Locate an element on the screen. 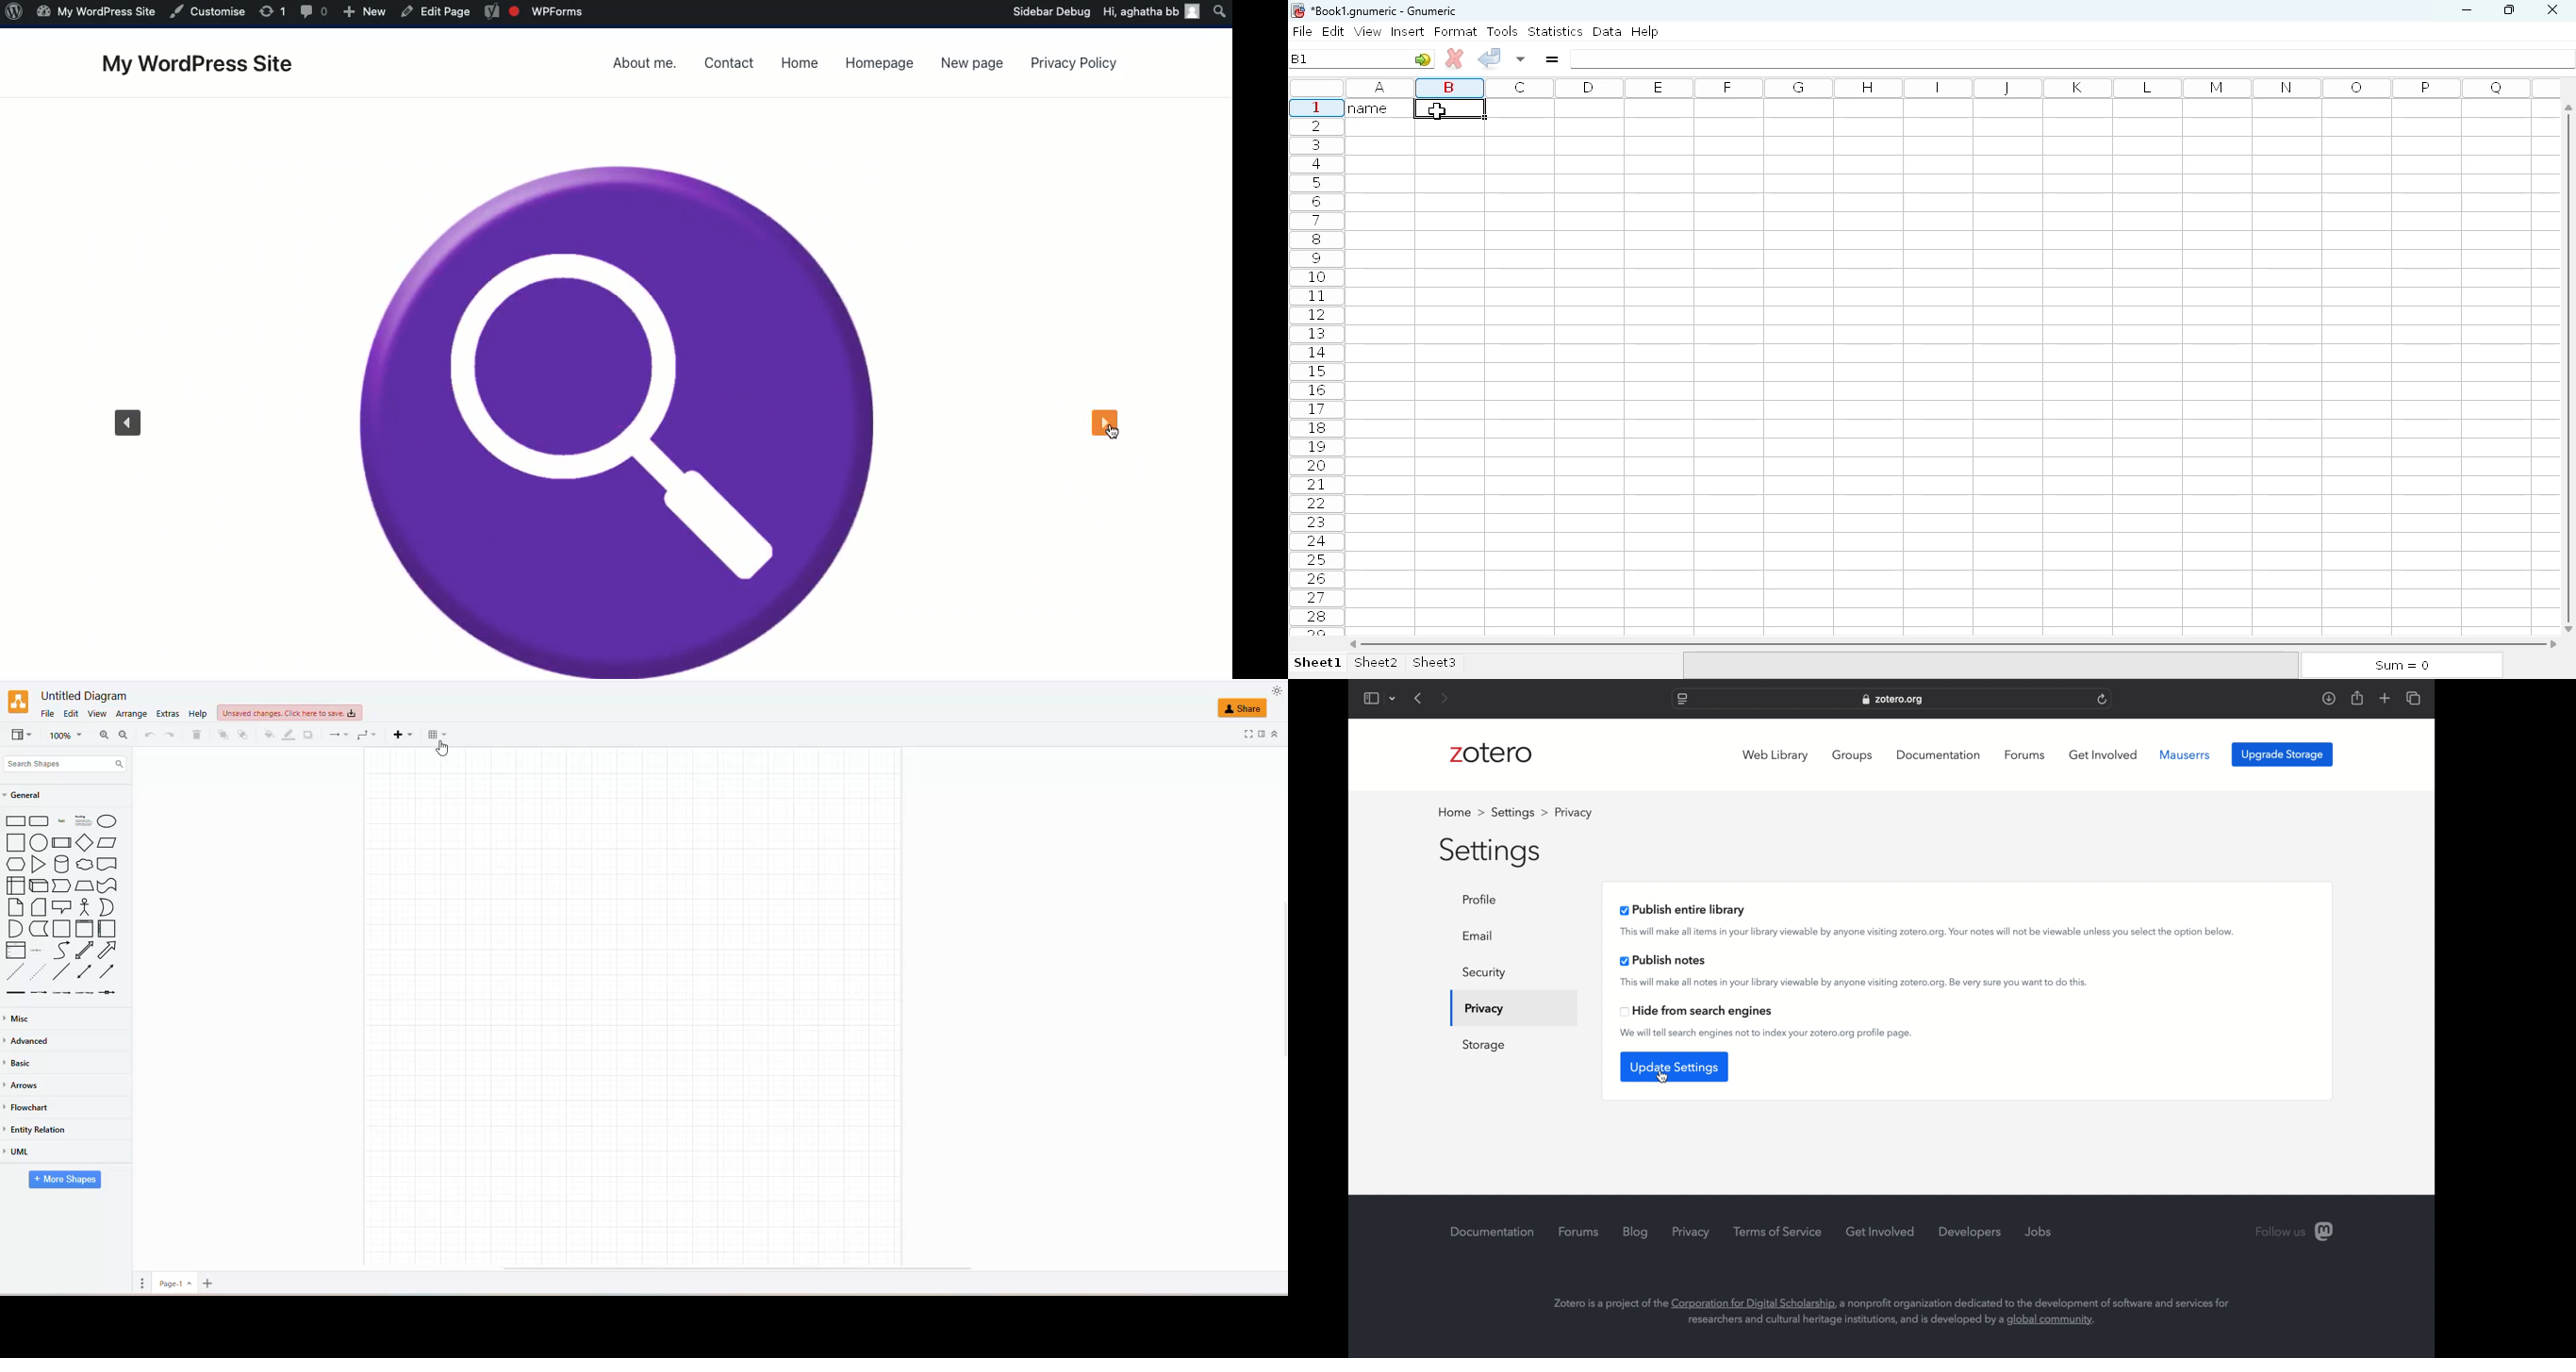 The width and height of the screenshot is (2576, 1372). accept change in multiple cells is located at coordinates (1521, 58).